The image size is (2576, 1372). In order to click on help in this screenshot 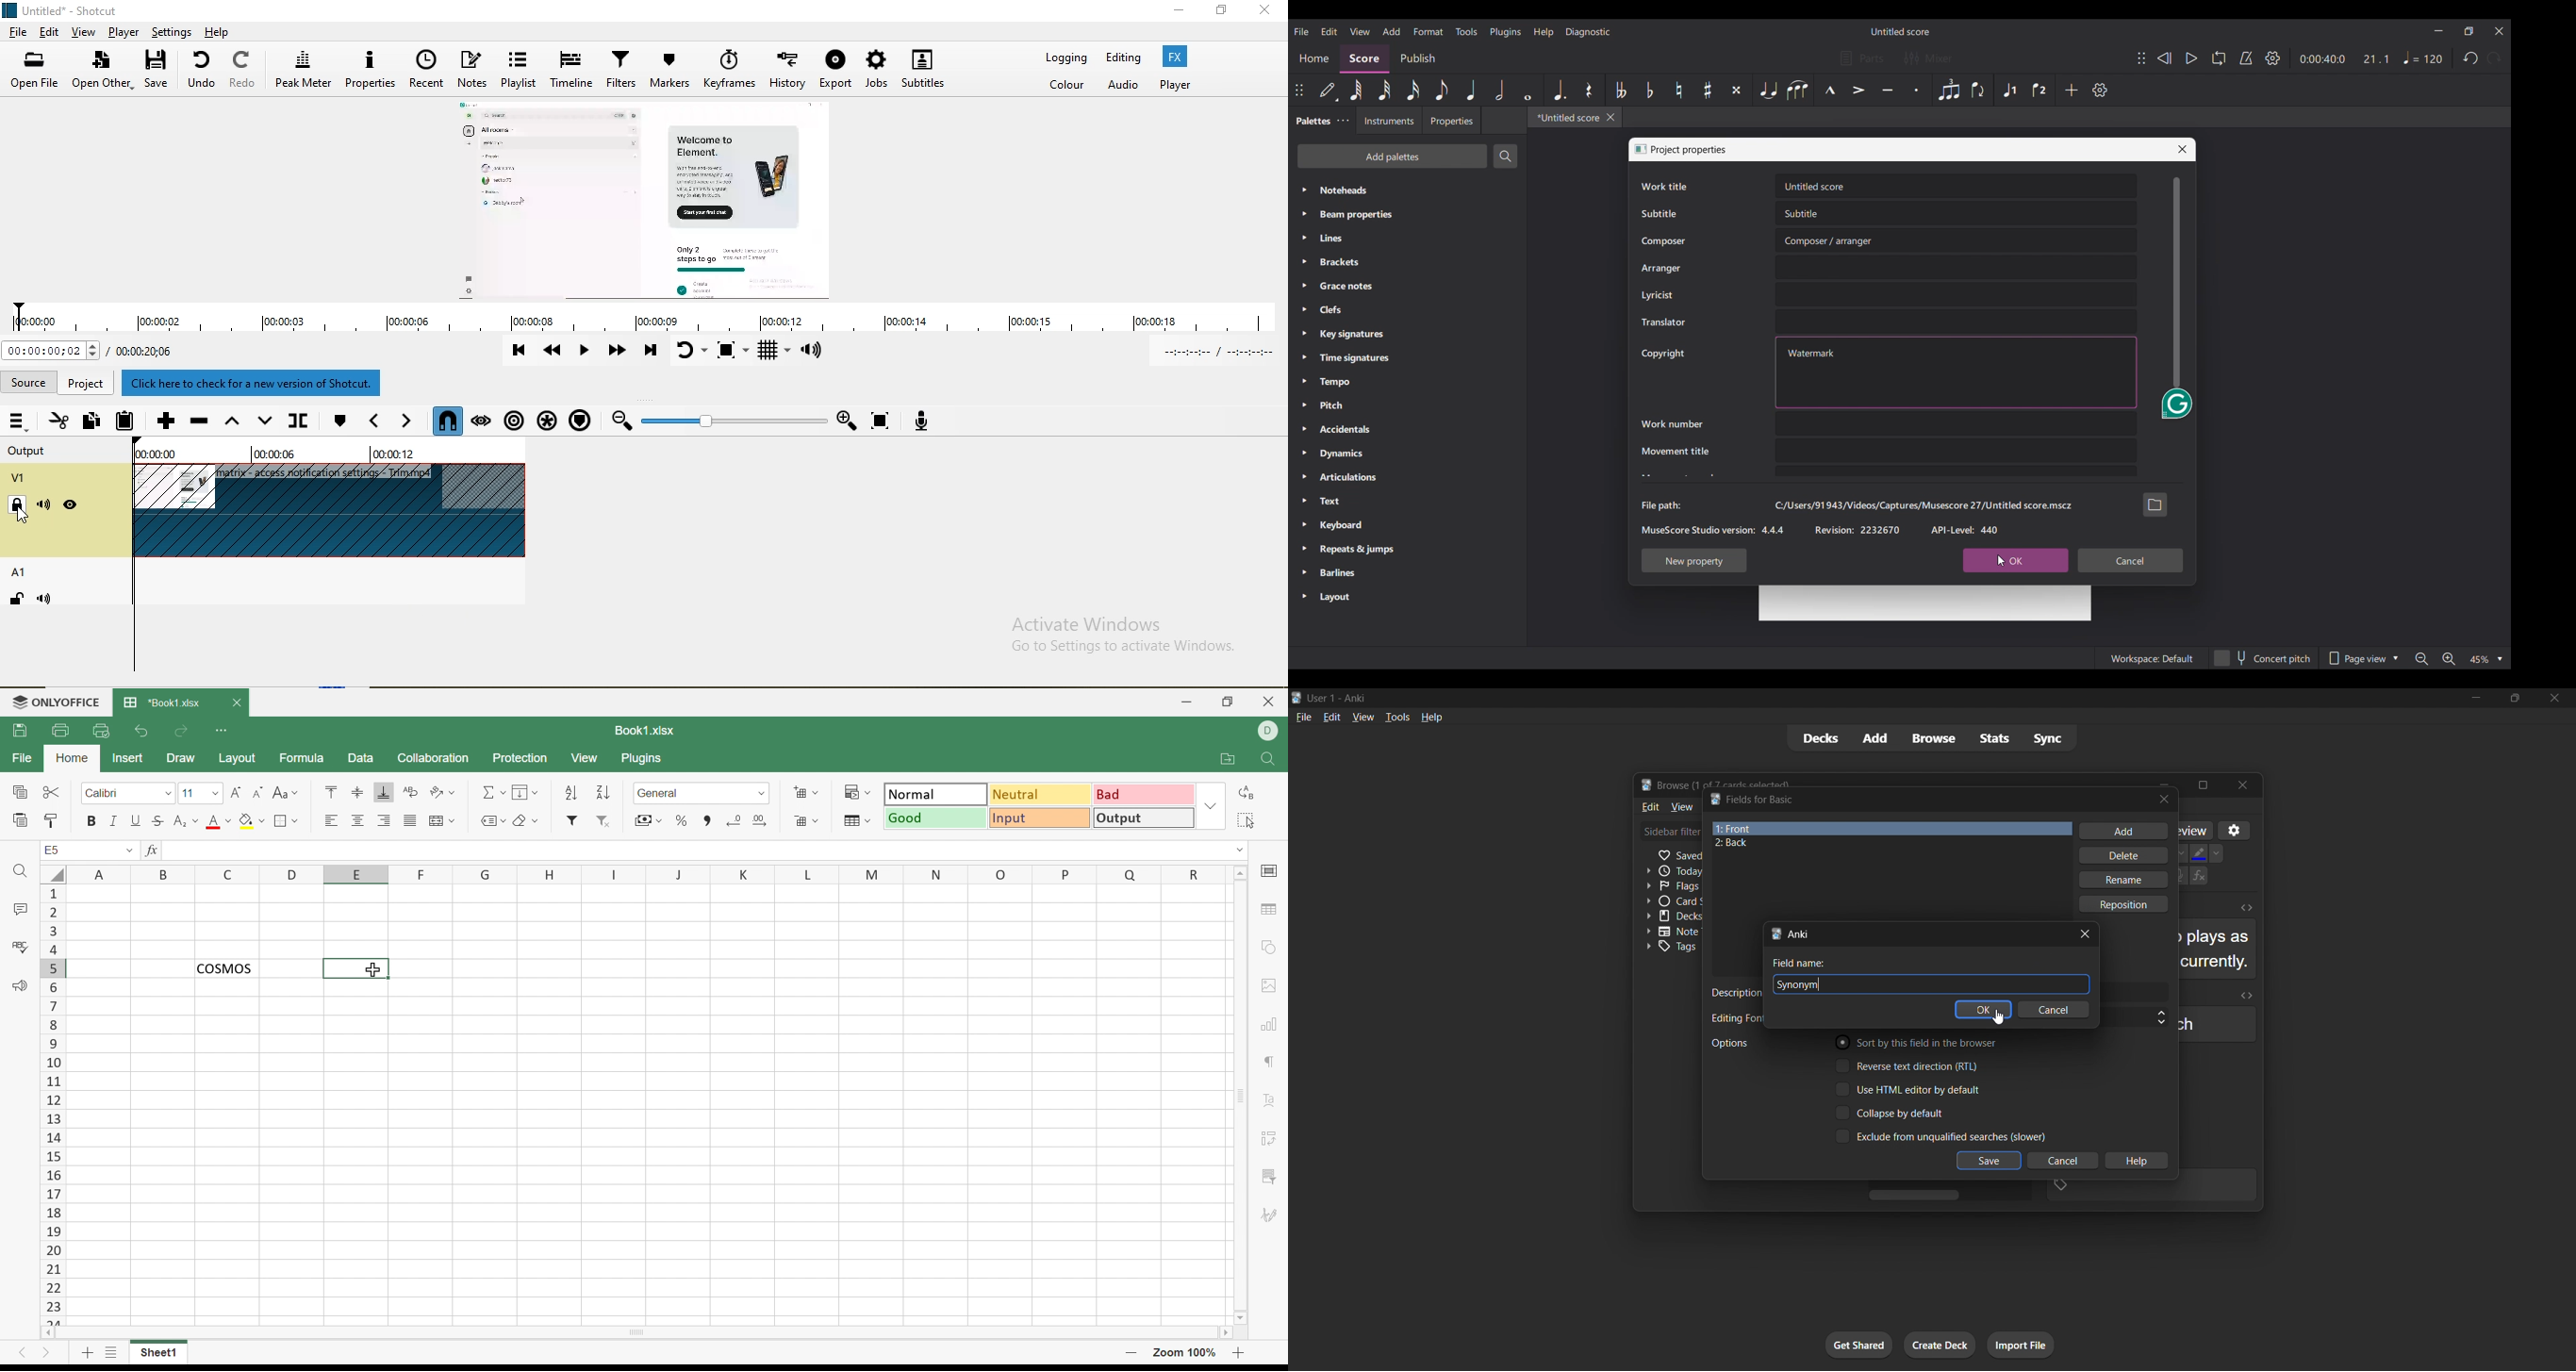, I will do `click(219, 32)`.